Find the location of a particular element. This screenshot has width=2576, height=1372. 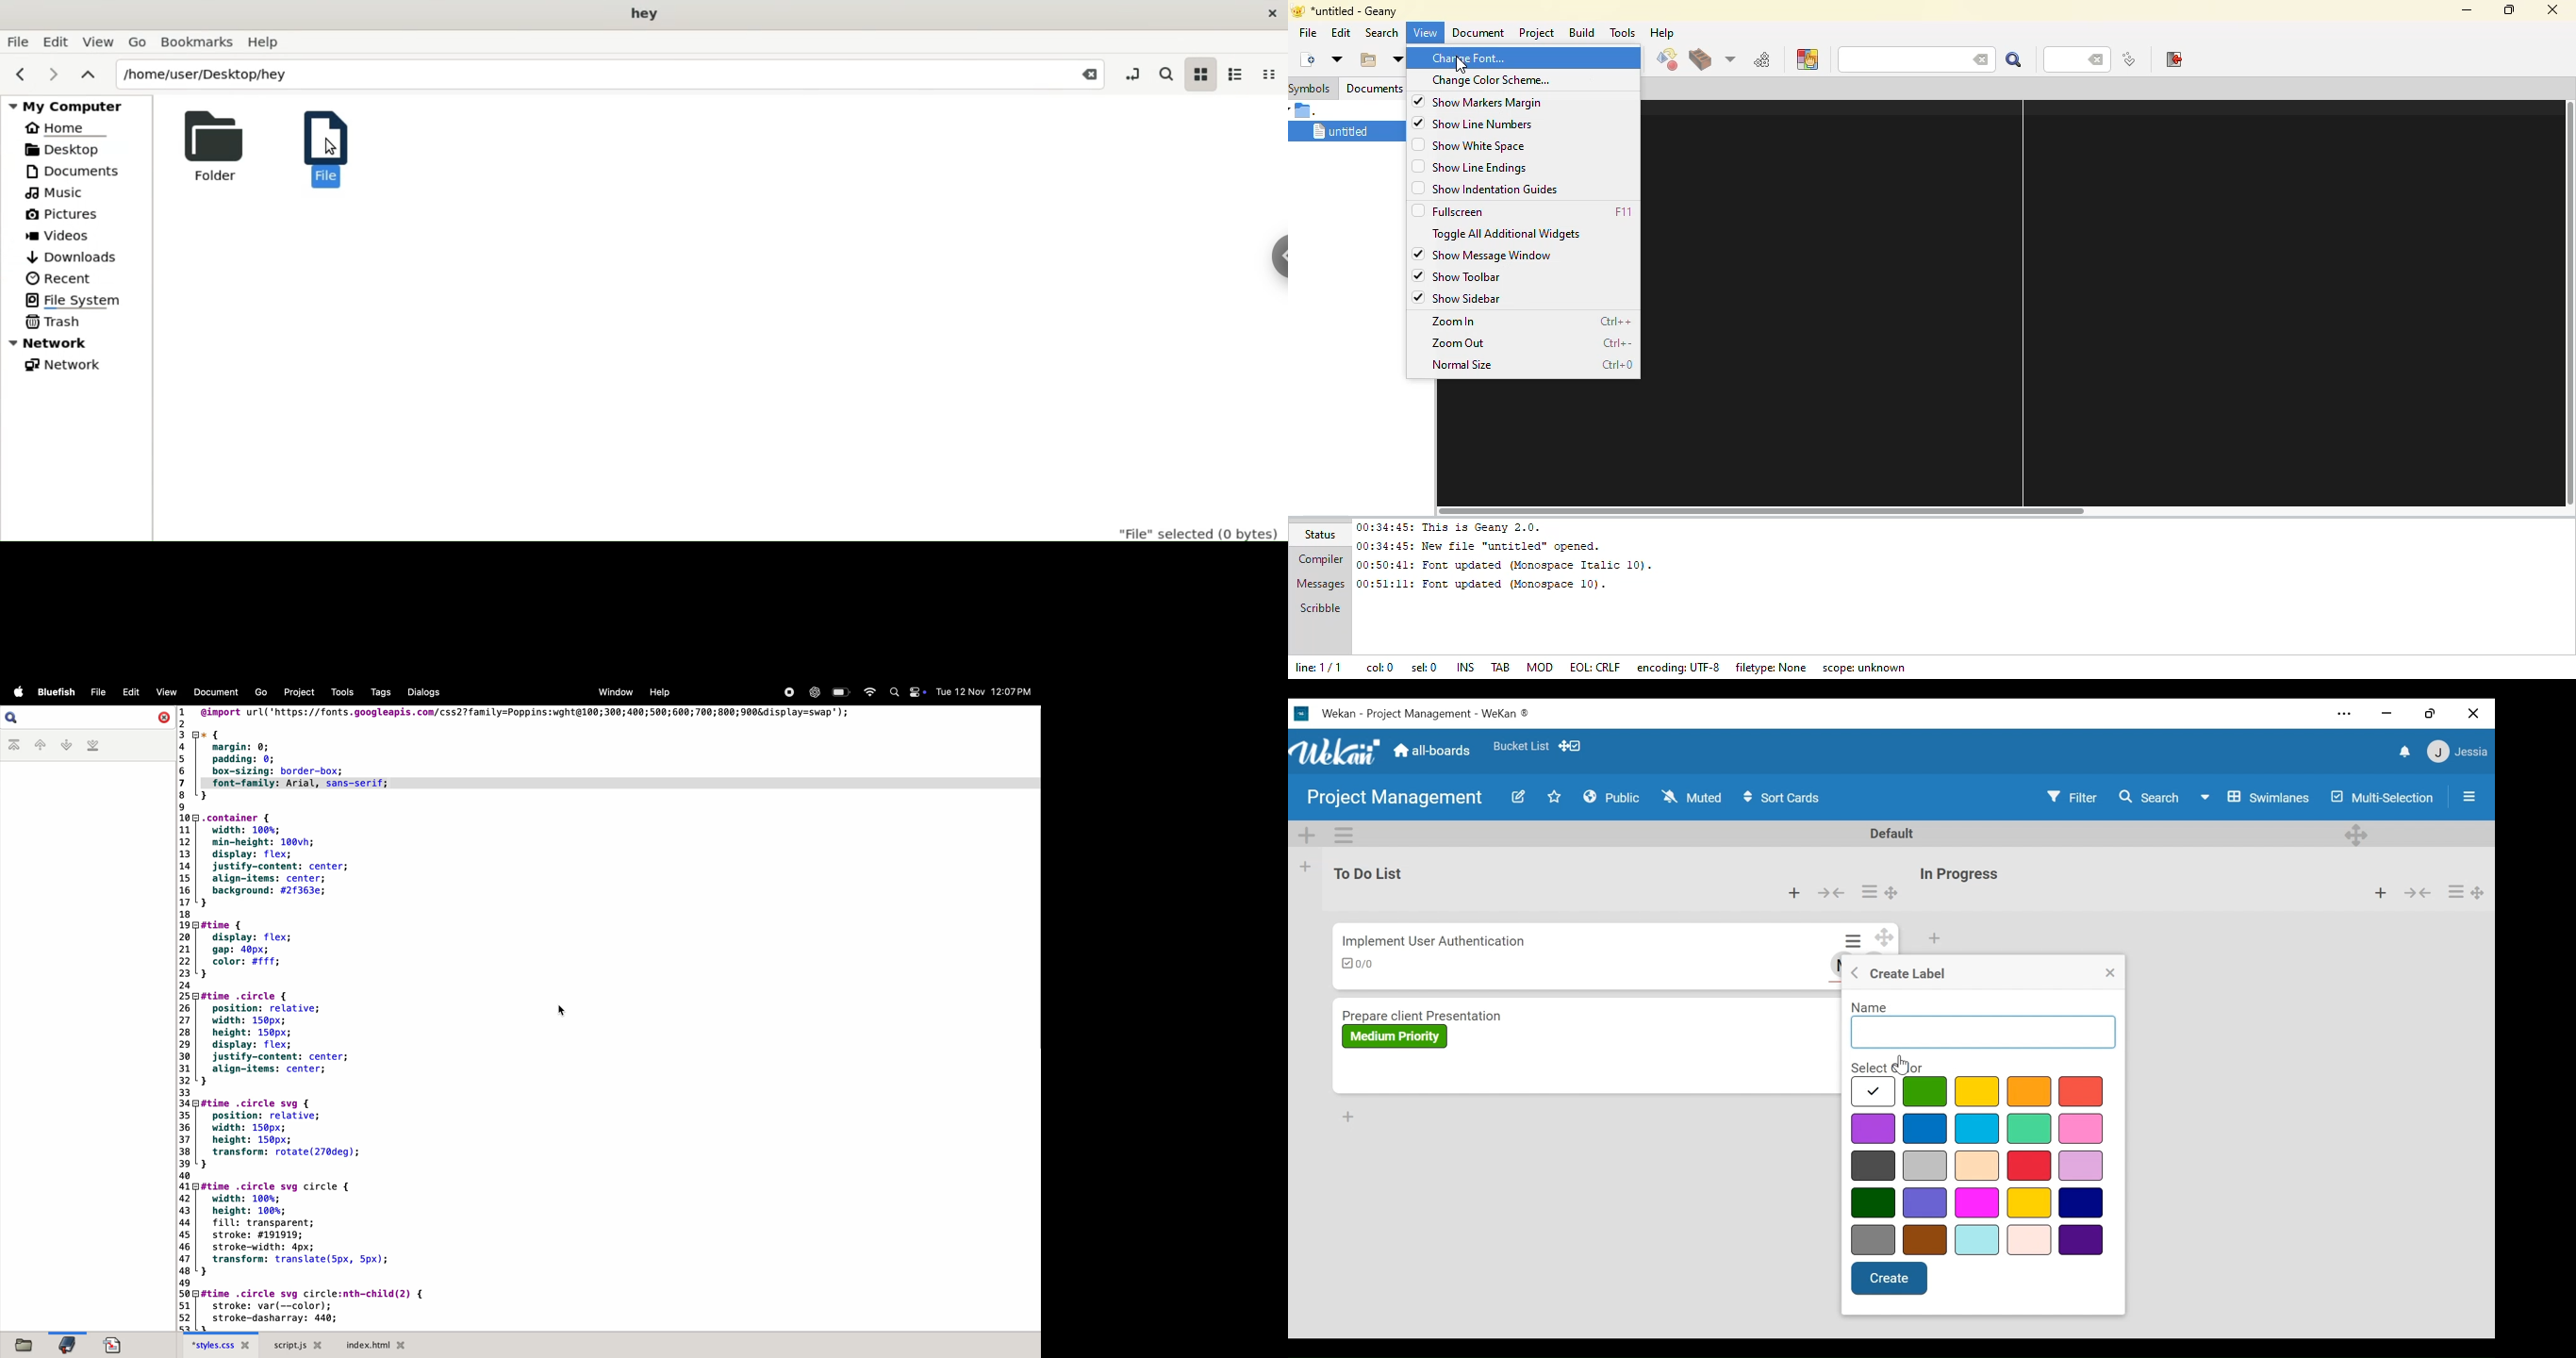

open bookmark is located at coordinates (68, 1345).